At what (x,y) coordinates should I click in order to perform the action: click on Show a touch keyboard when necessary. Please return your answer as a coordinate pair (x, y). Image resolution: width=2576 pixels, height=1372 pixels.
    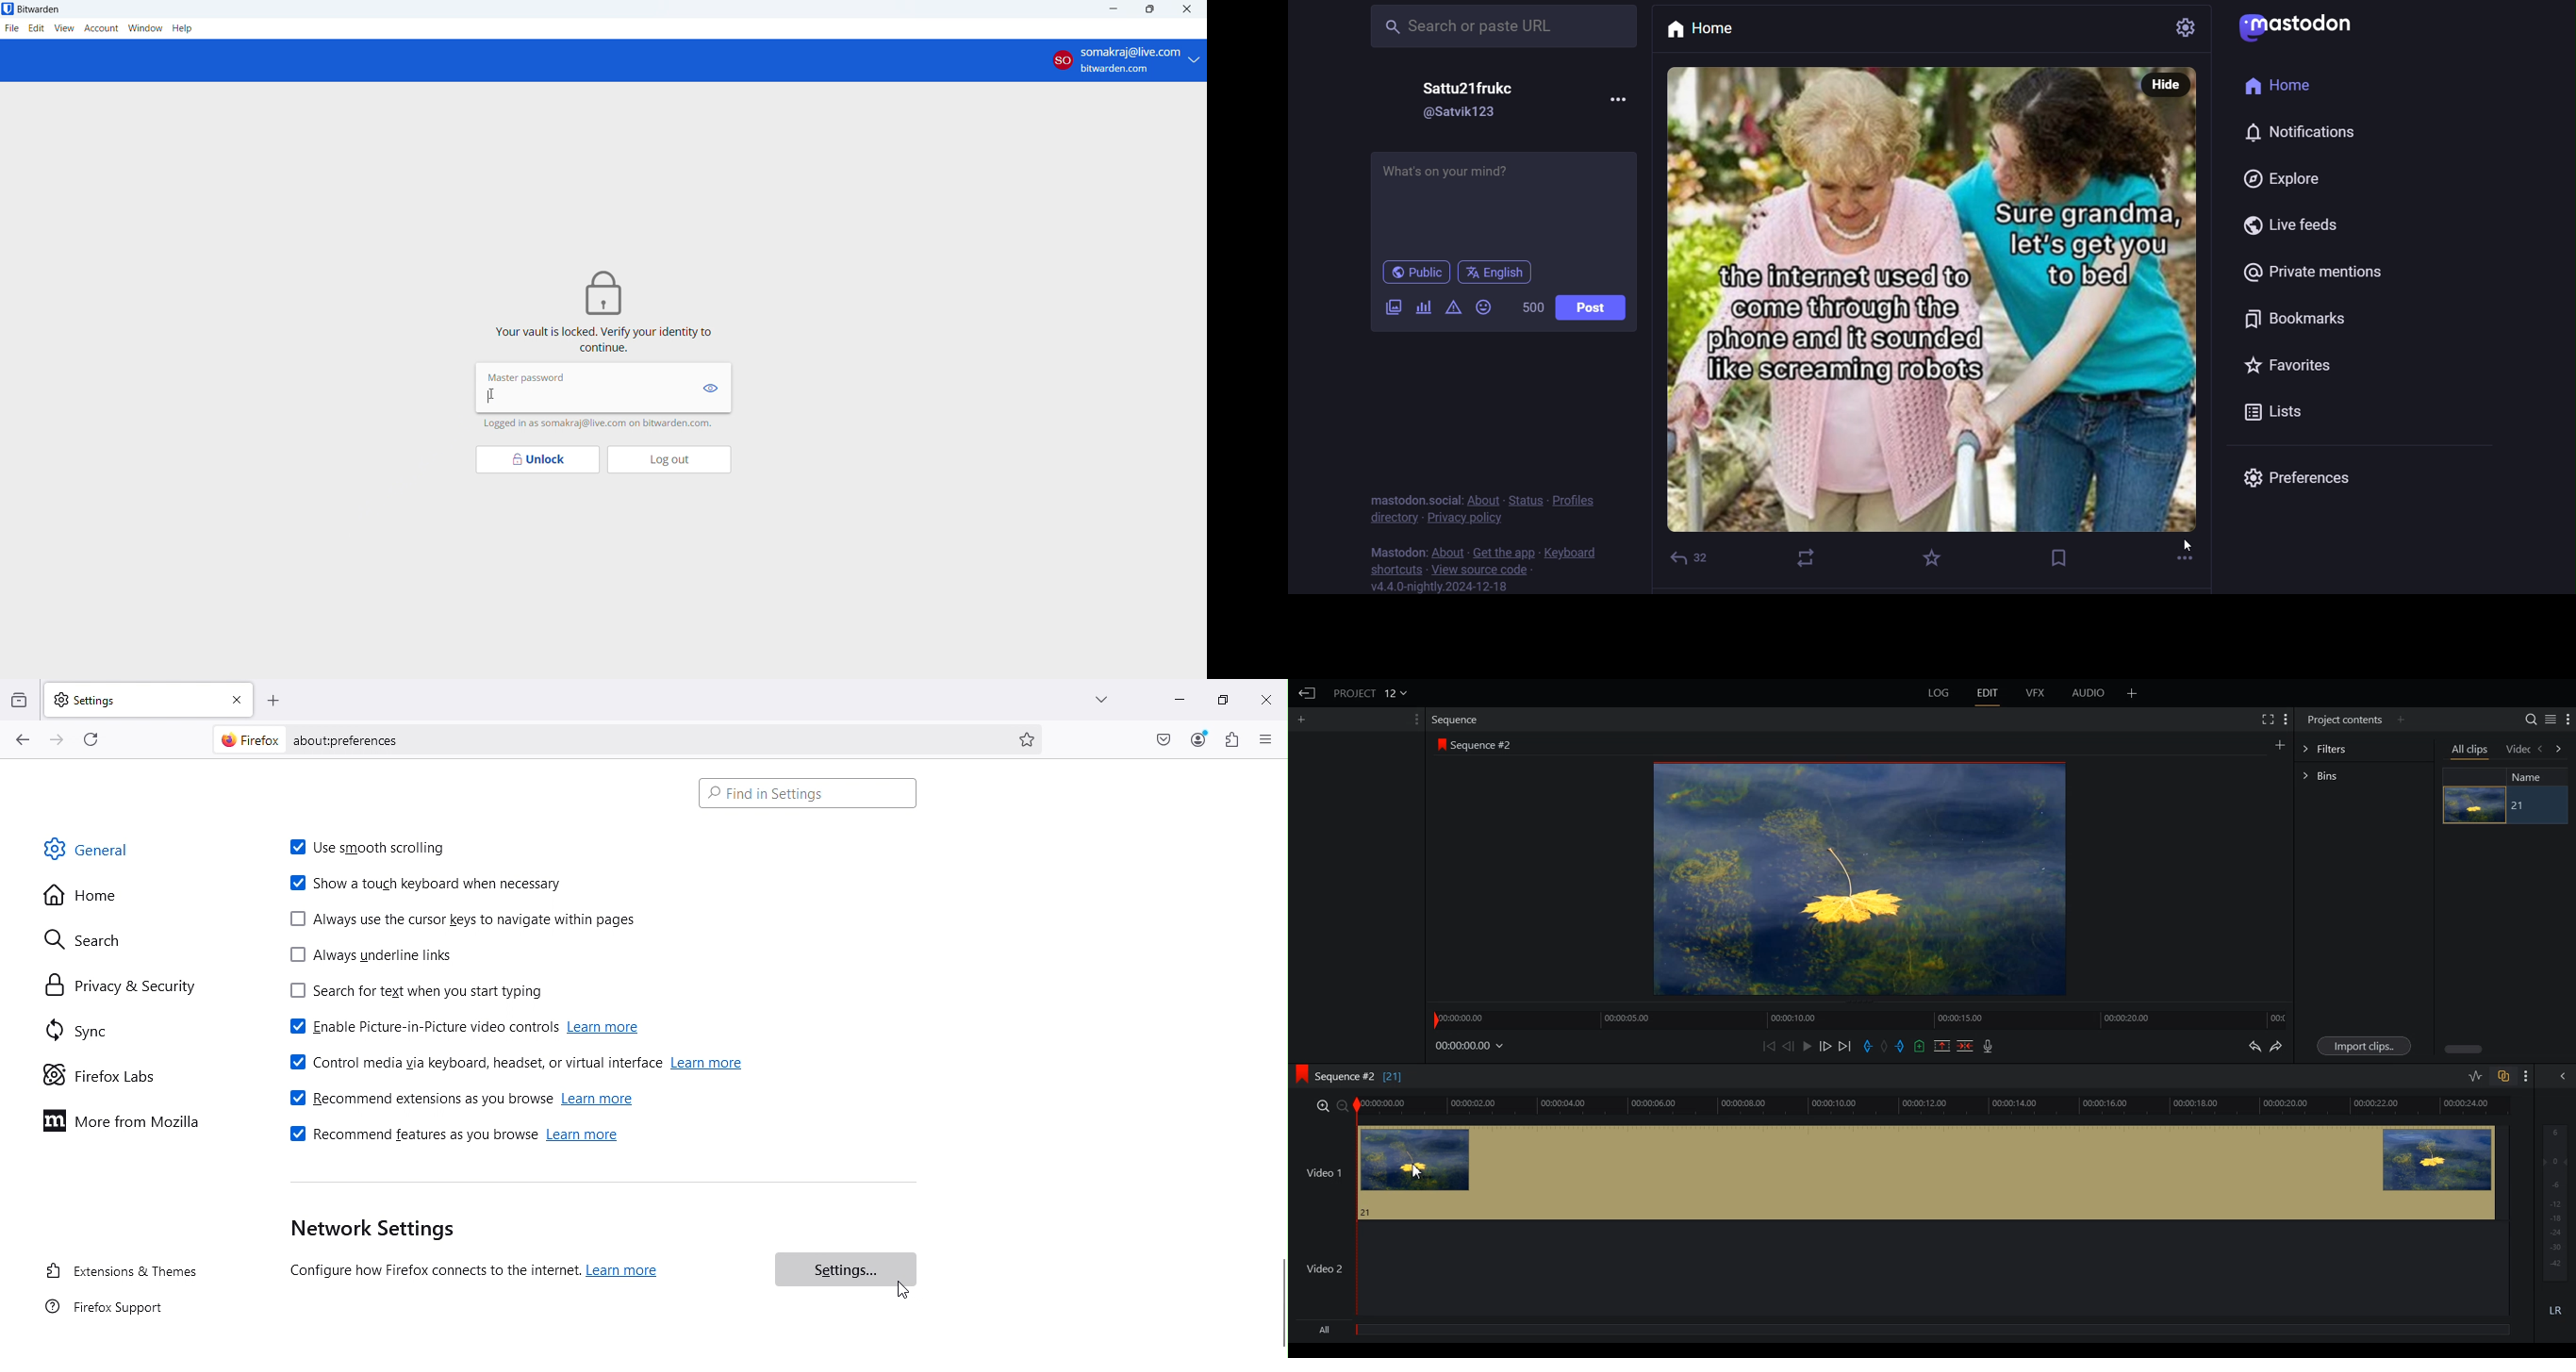
    Looking at the image, I should click on (422, 886).